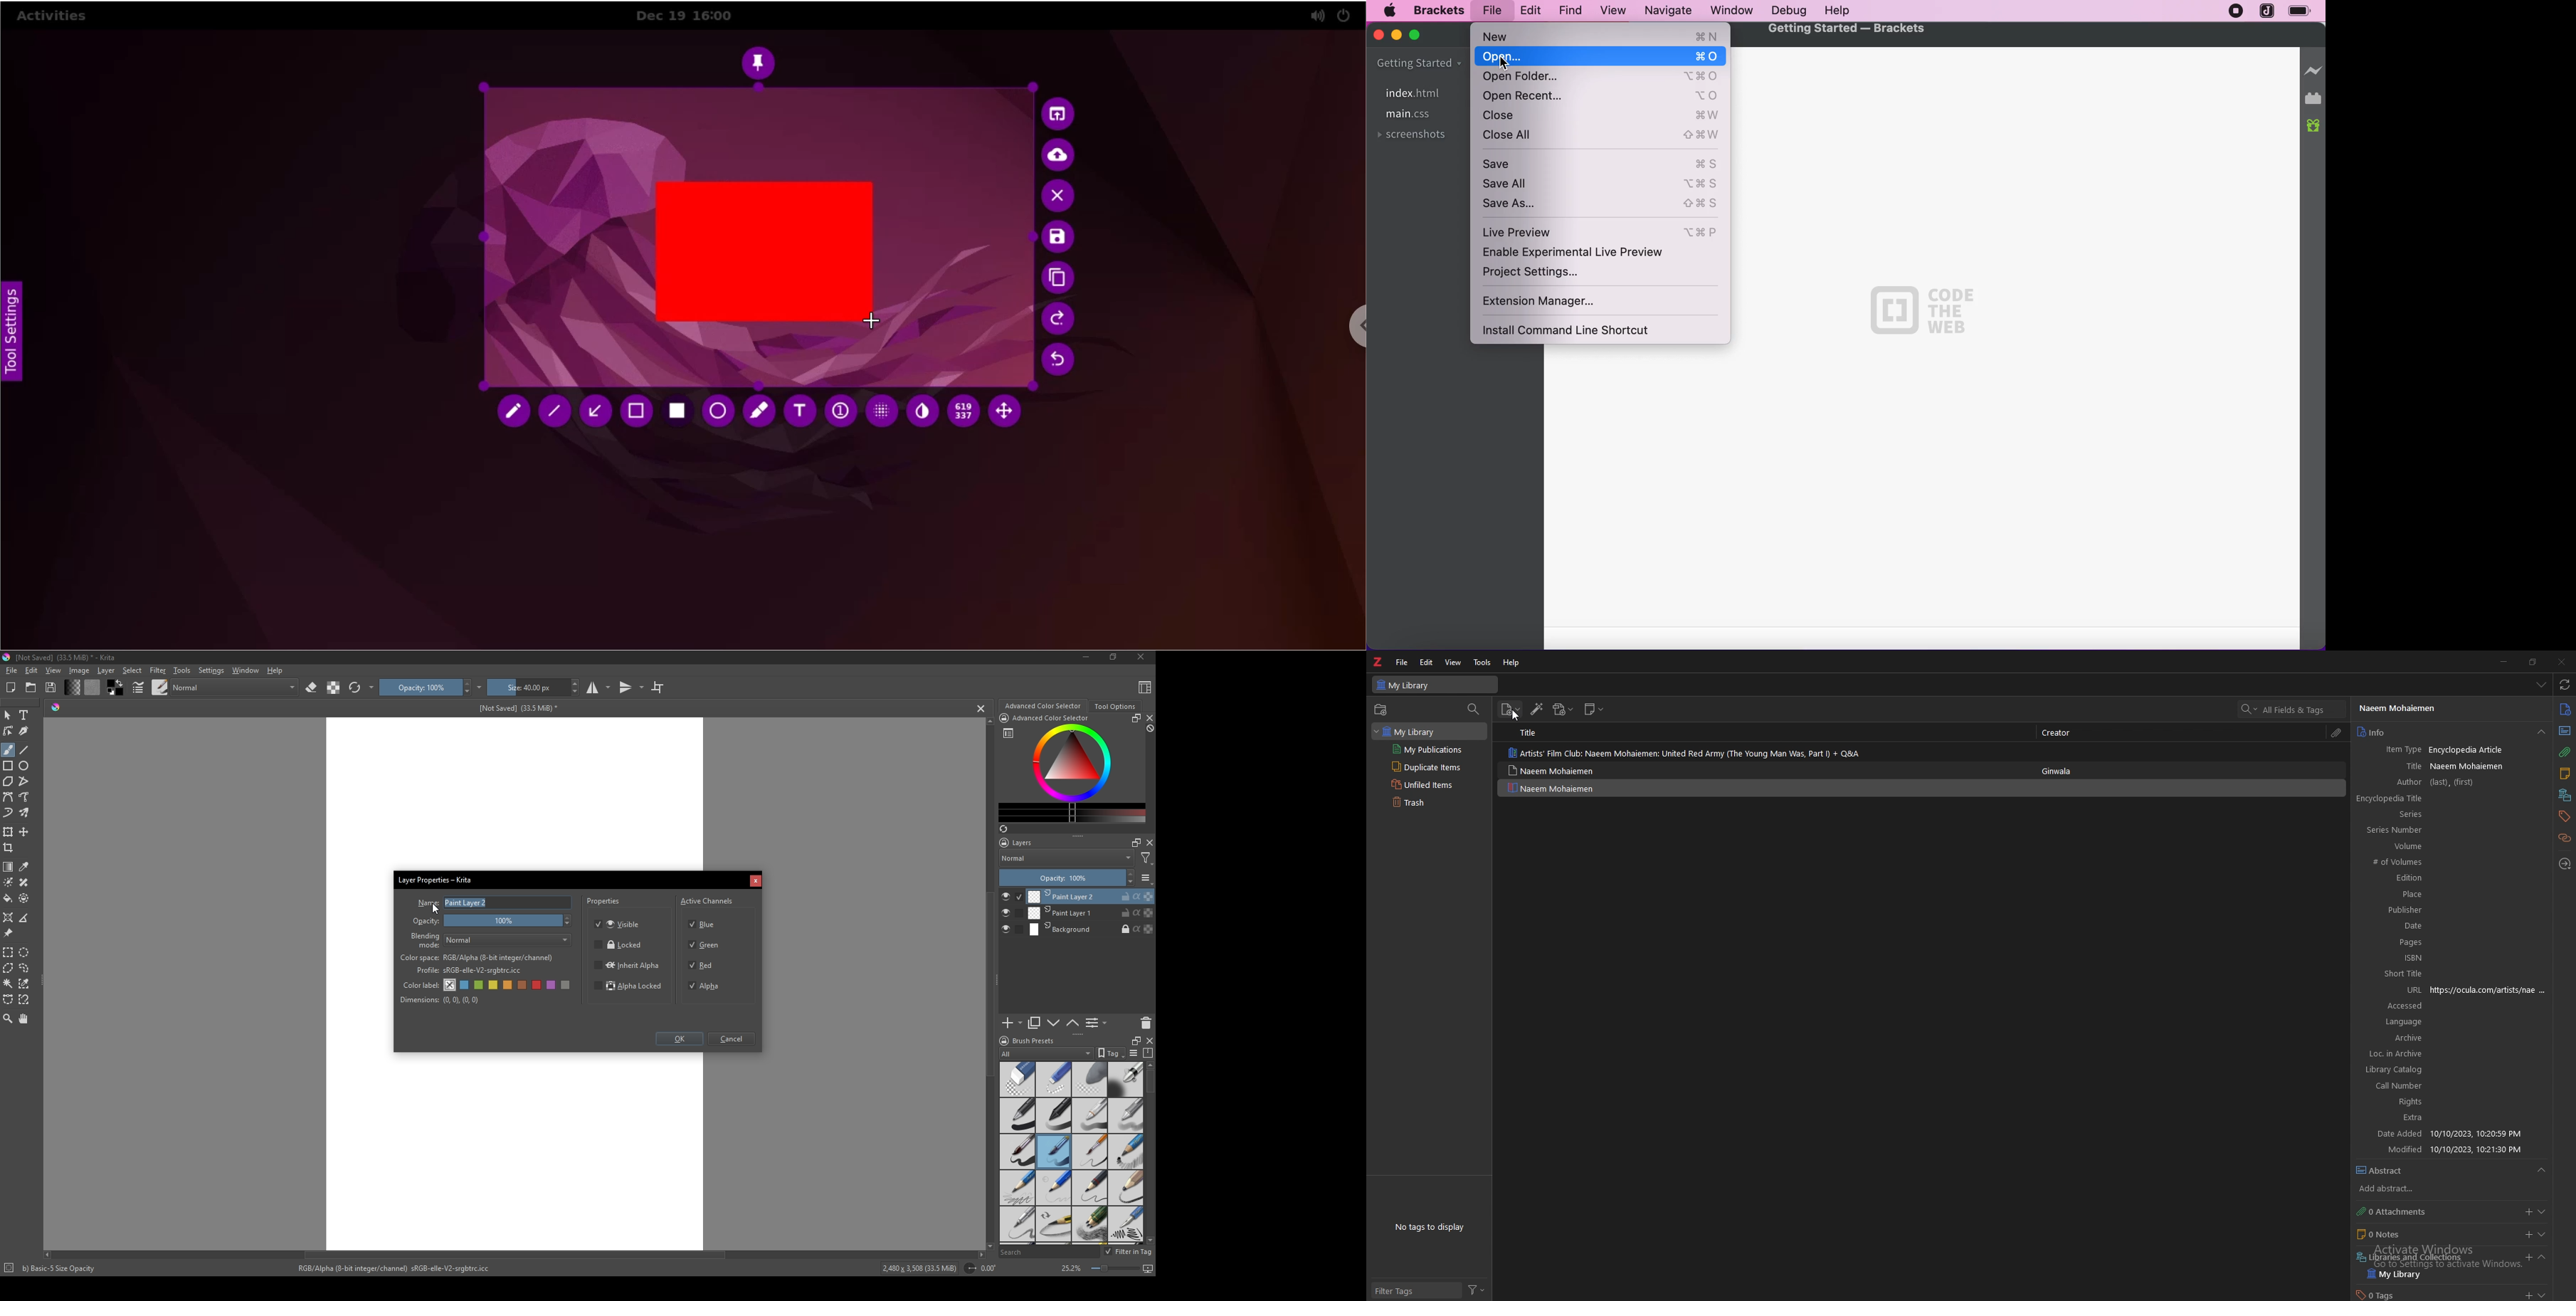 The width and height of the screenshot is (2576, 1316). Describe the element at coordinates (1786, 11) in the screenshot. I see `debug` at that location.